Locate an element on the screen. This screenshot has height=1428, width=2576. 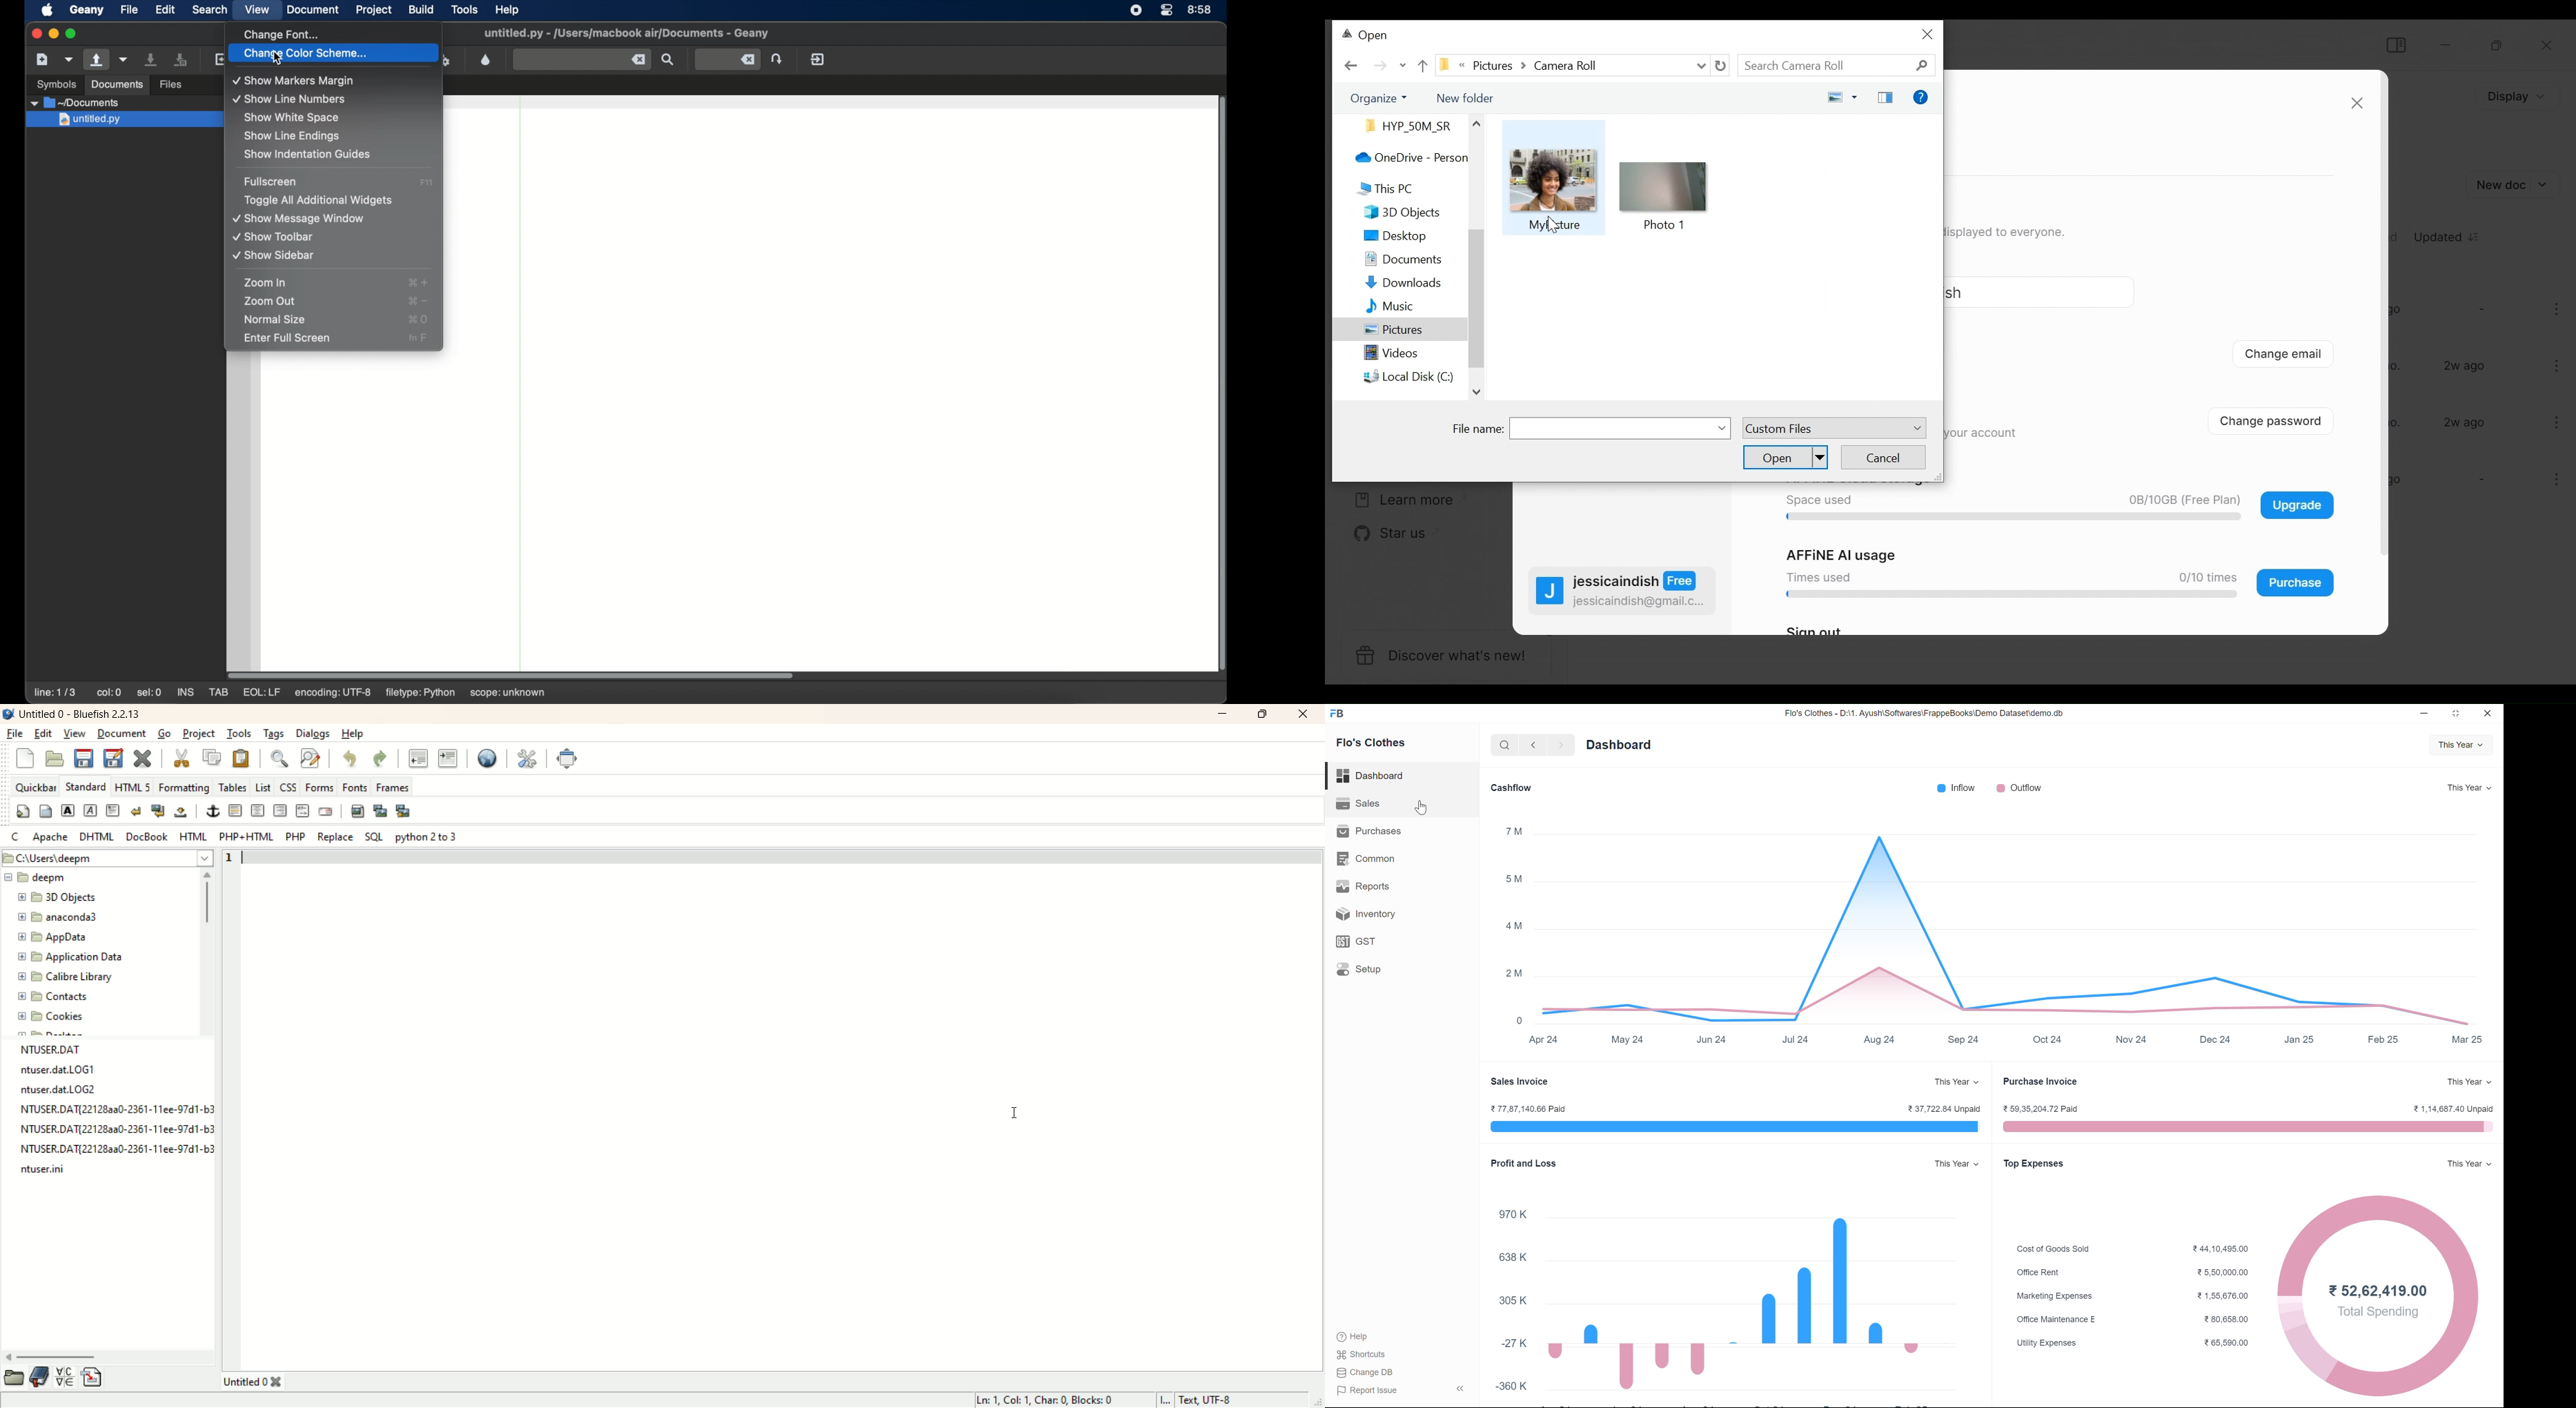
¥65,590.00 is located at coordinates (2229, 1343).